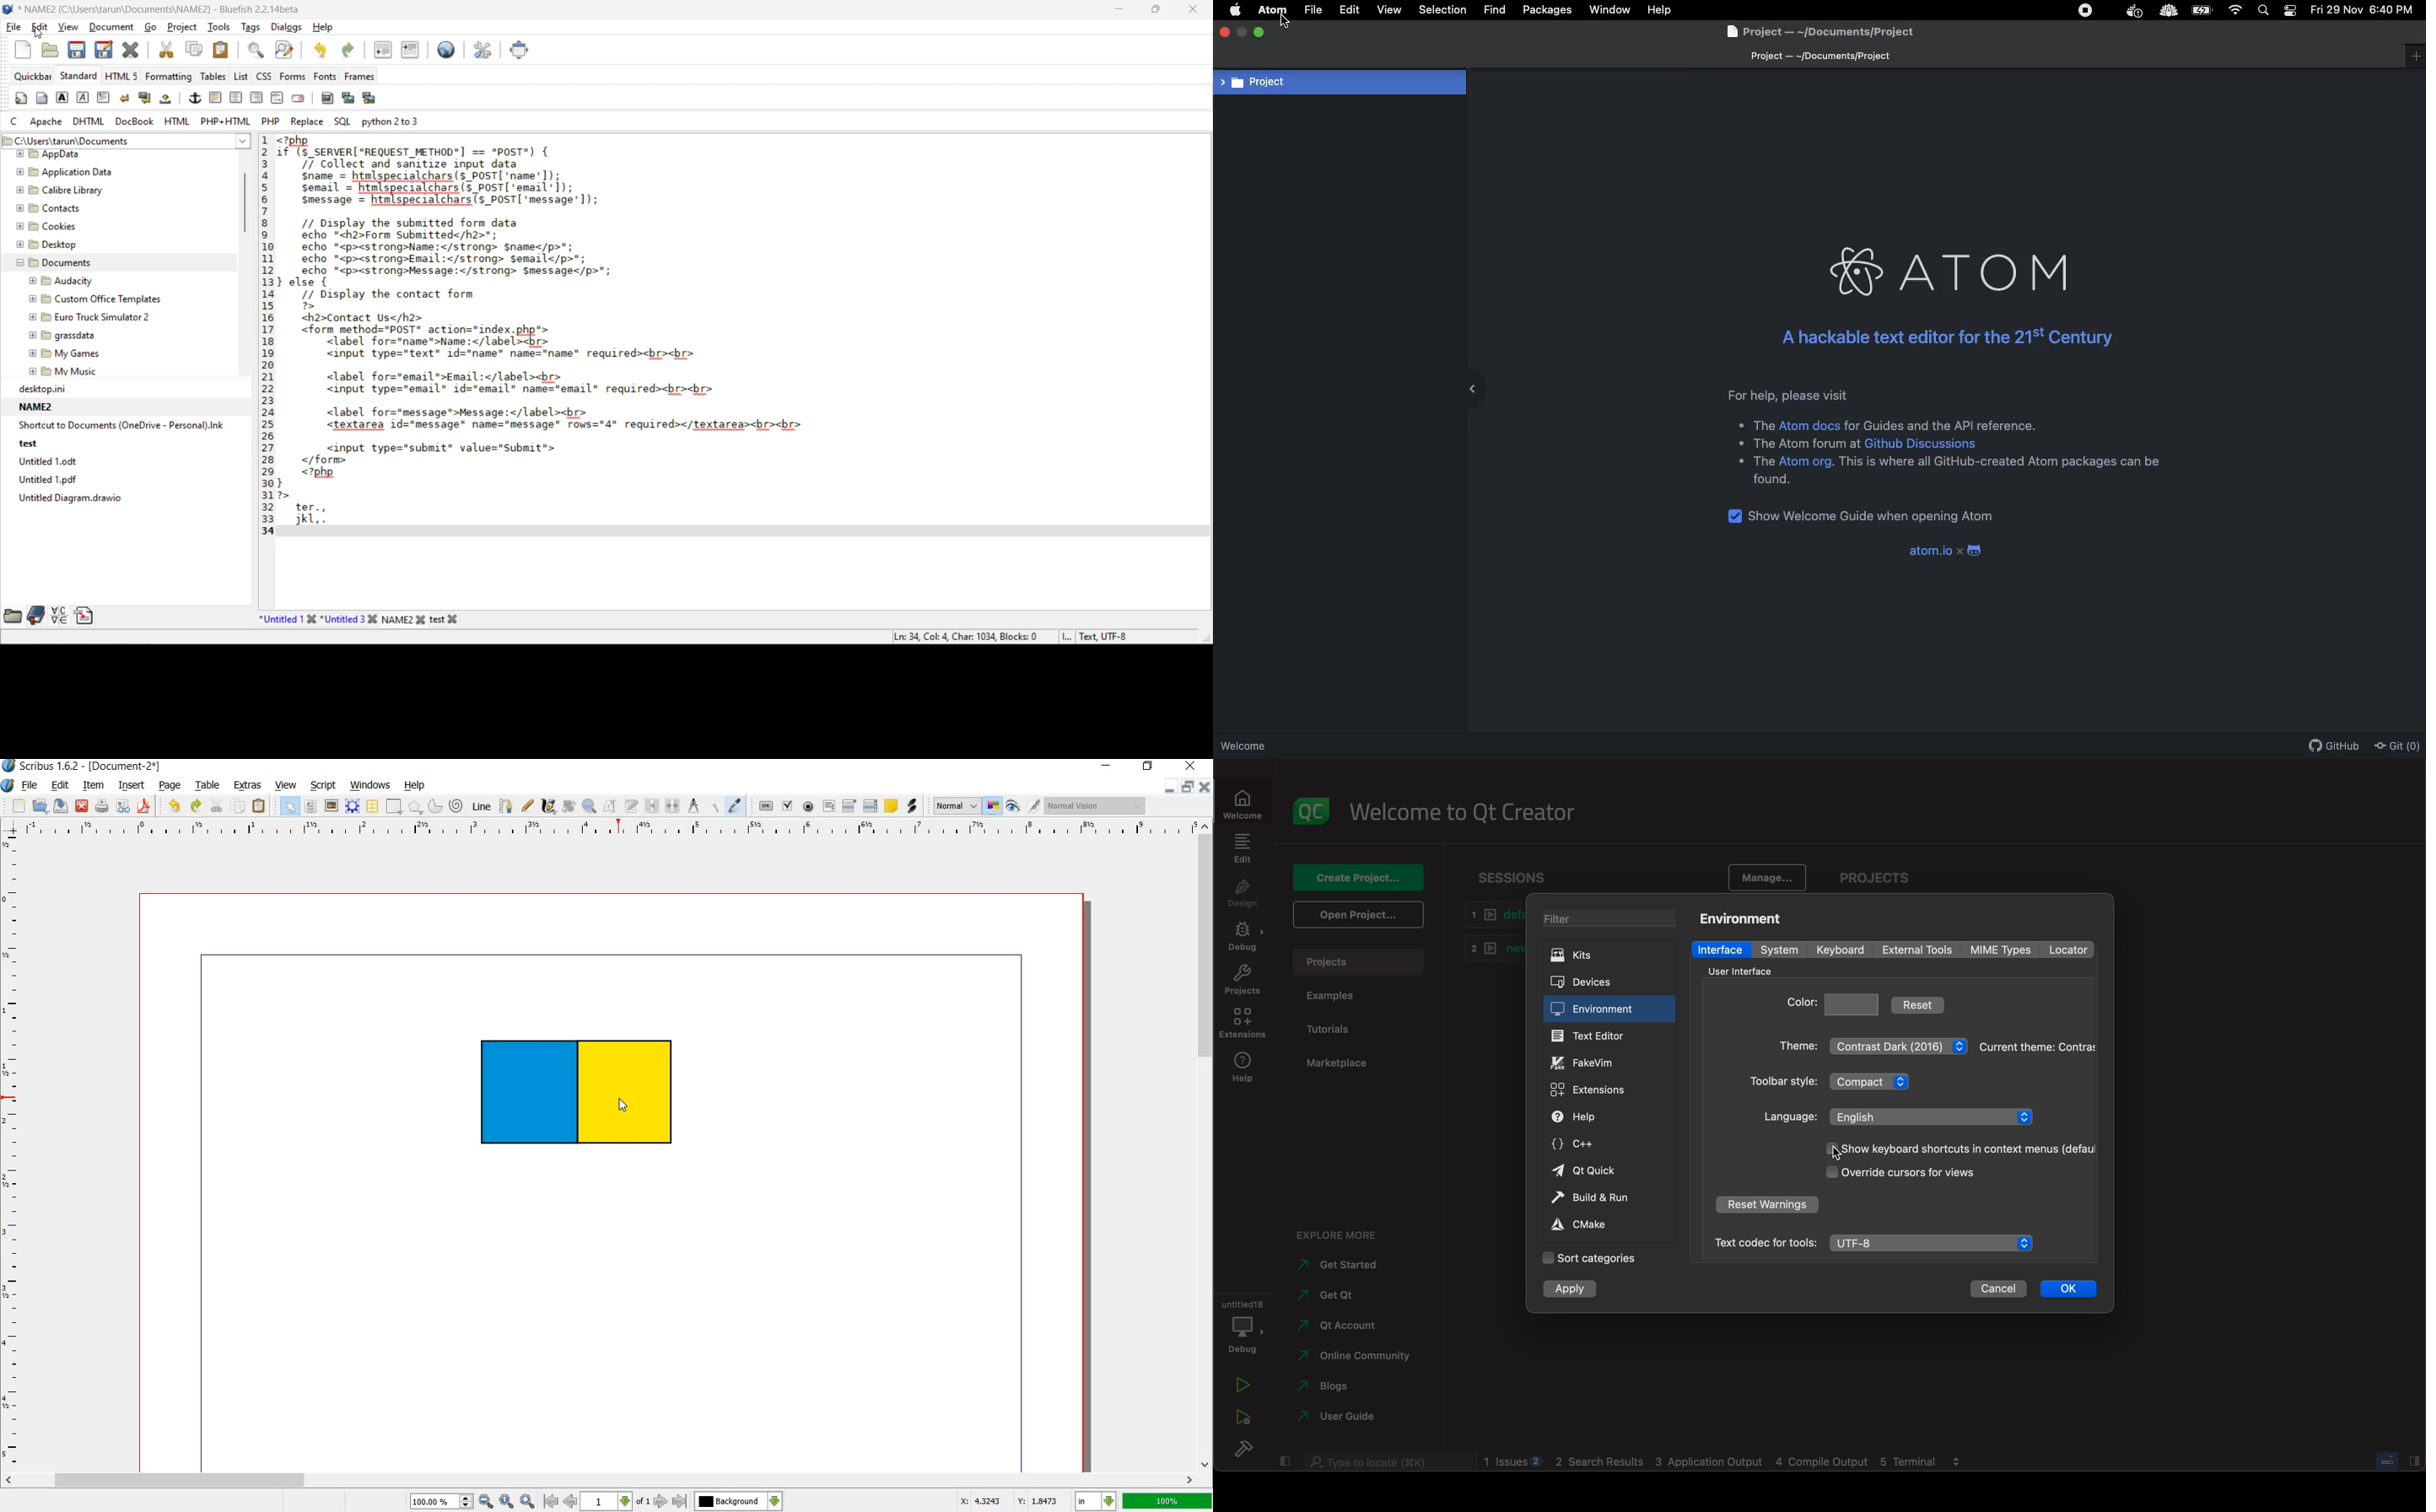 The height and width of the screenshot is (1512, 2436). What do you see at coordinates (1872, 1242) in the screenshot?
I see `text code` at bounding box center [1872, 1242].